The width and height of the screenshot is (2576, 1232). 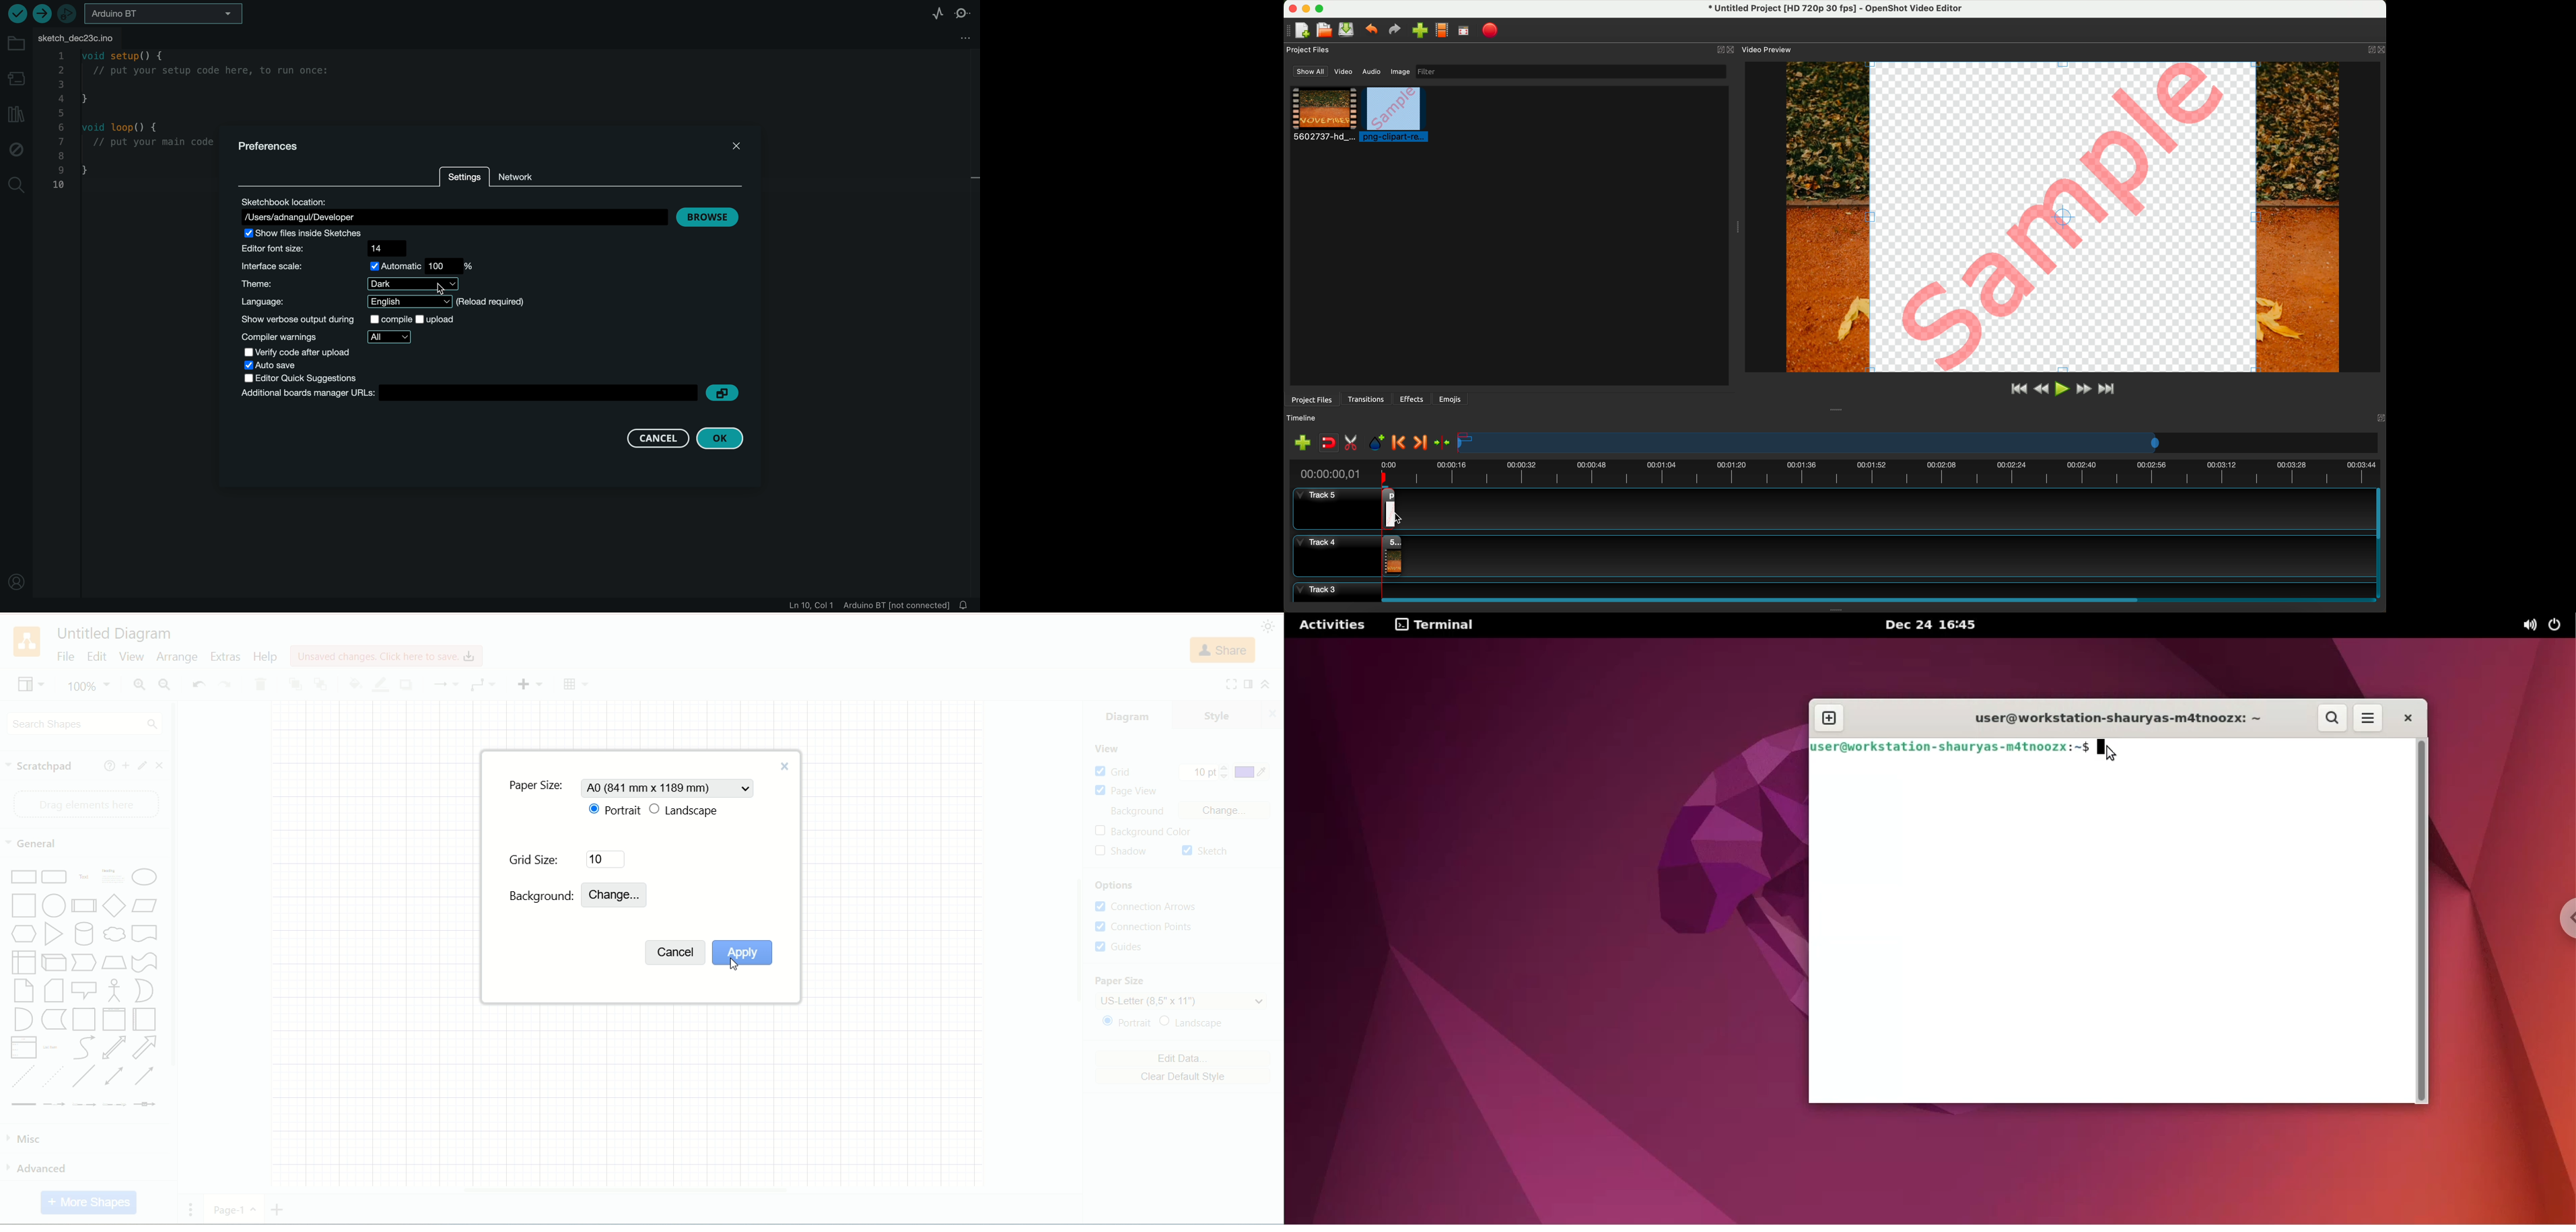 I want to click on apply, so click(x=744, y=954).